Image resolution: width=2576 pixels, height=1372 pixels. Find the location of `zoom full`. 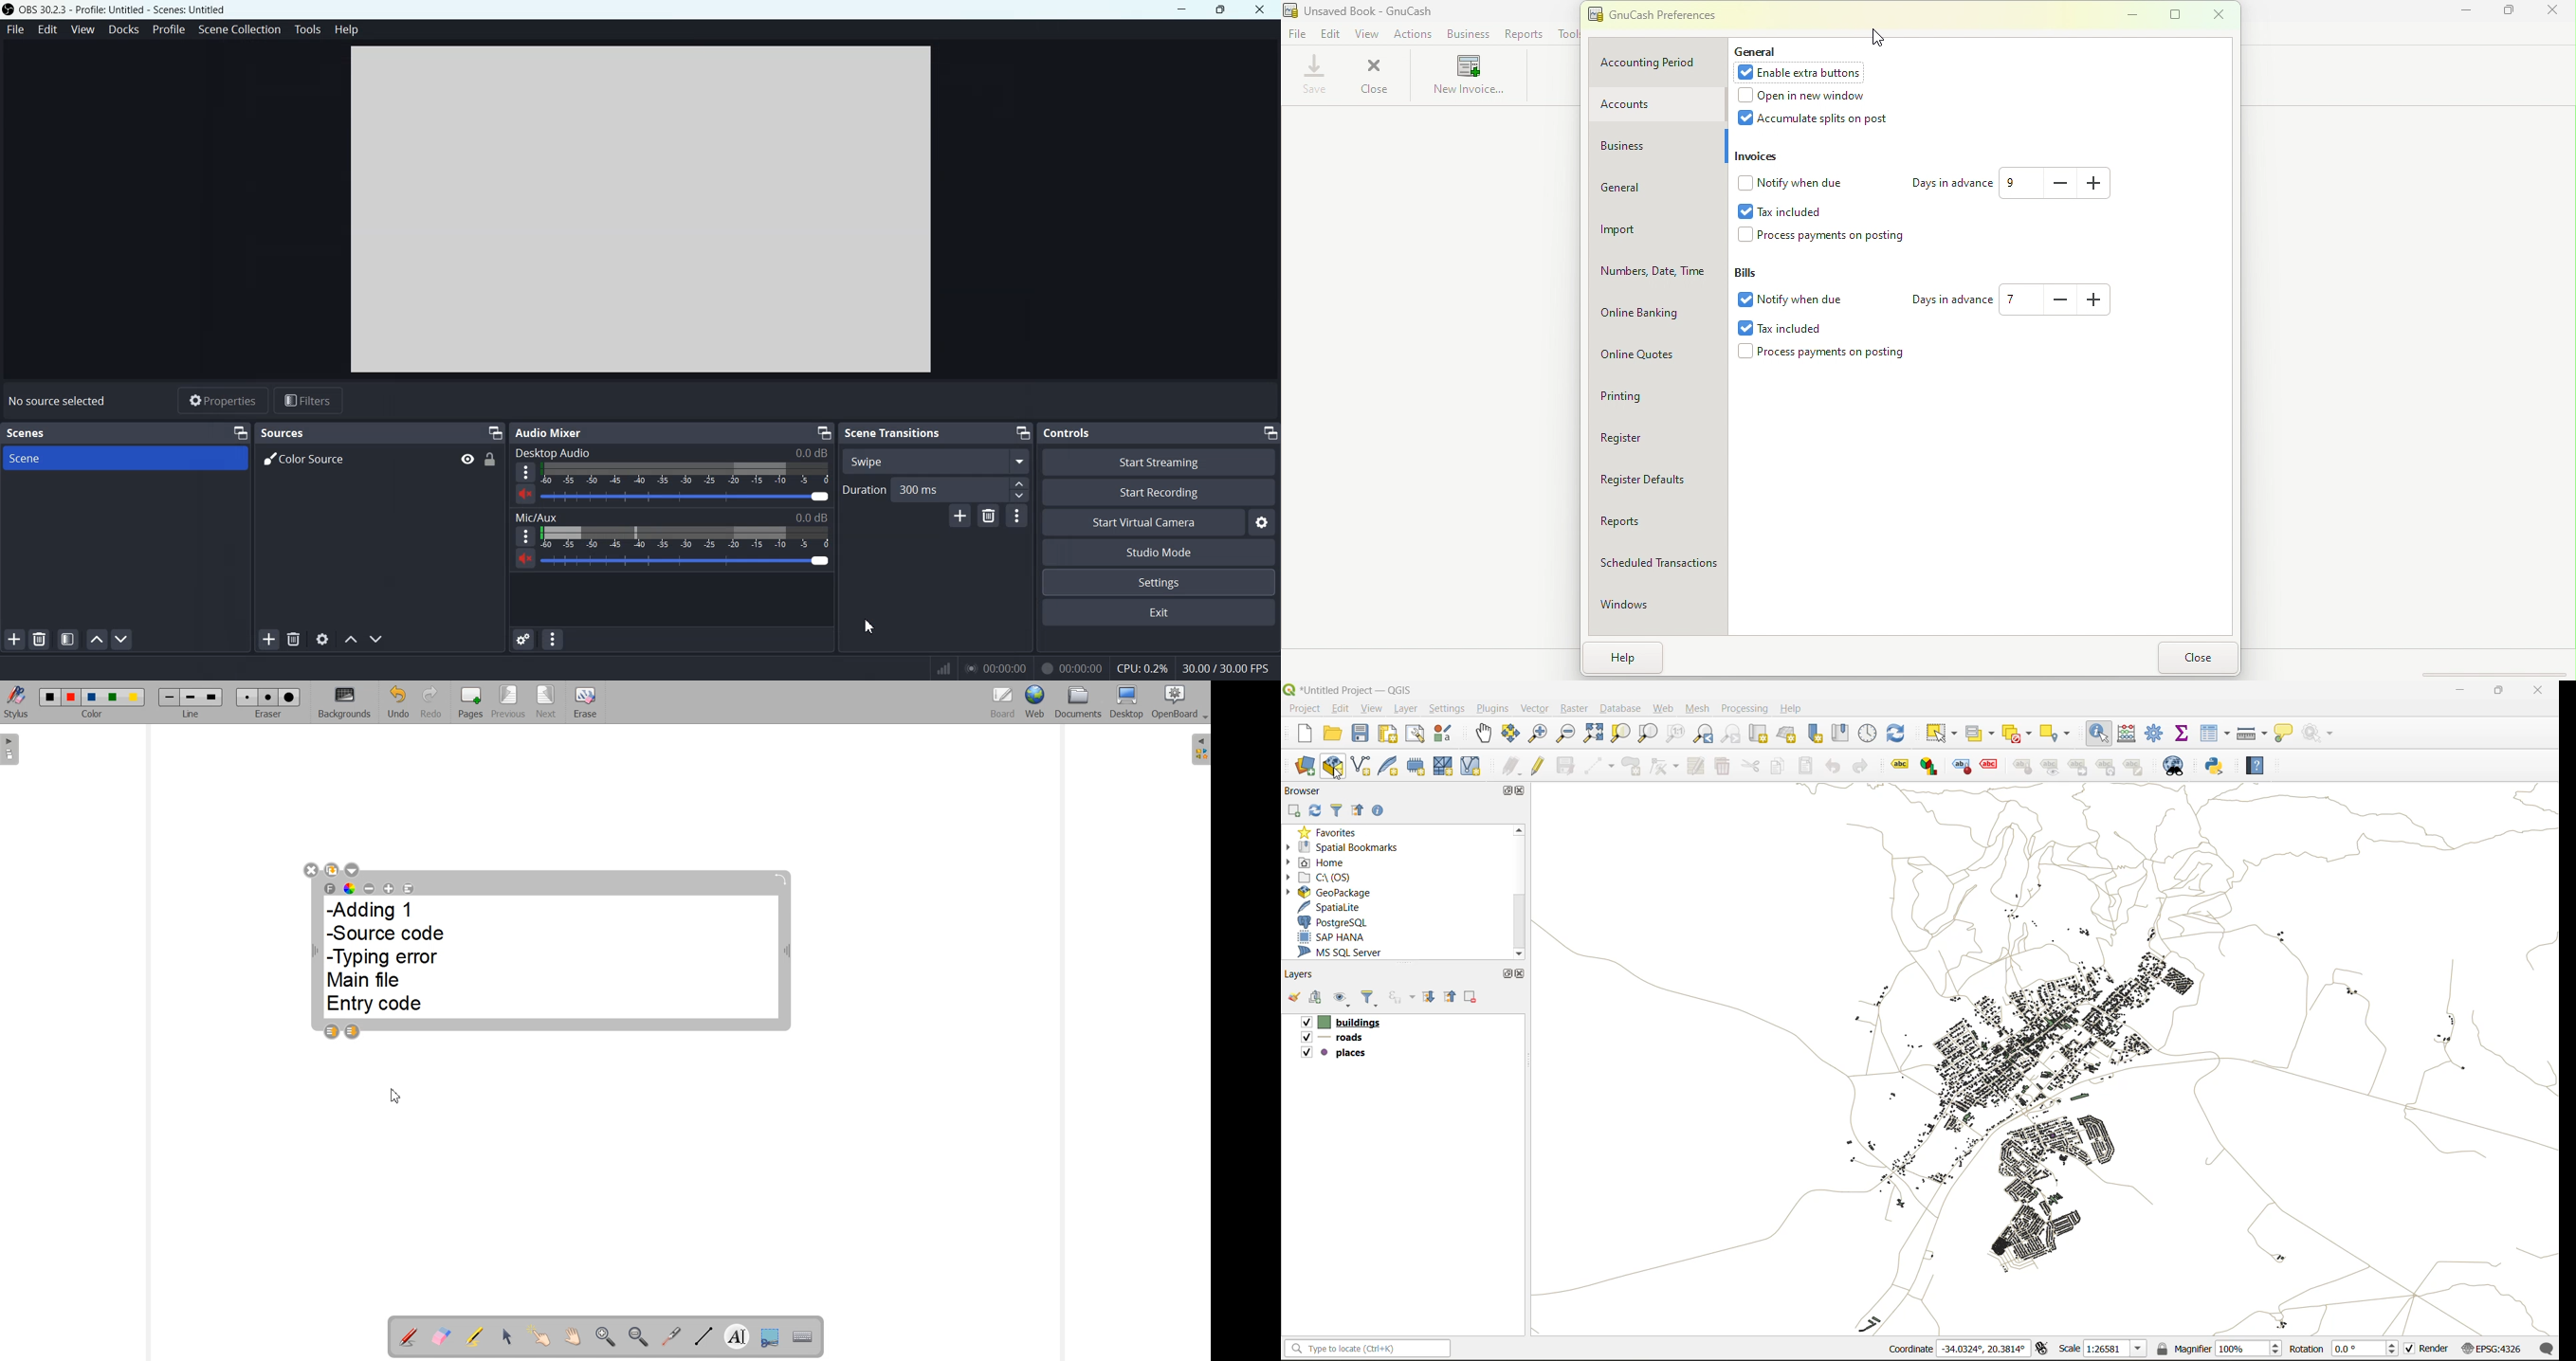

zoom full is located at coordinates (1593, 734).